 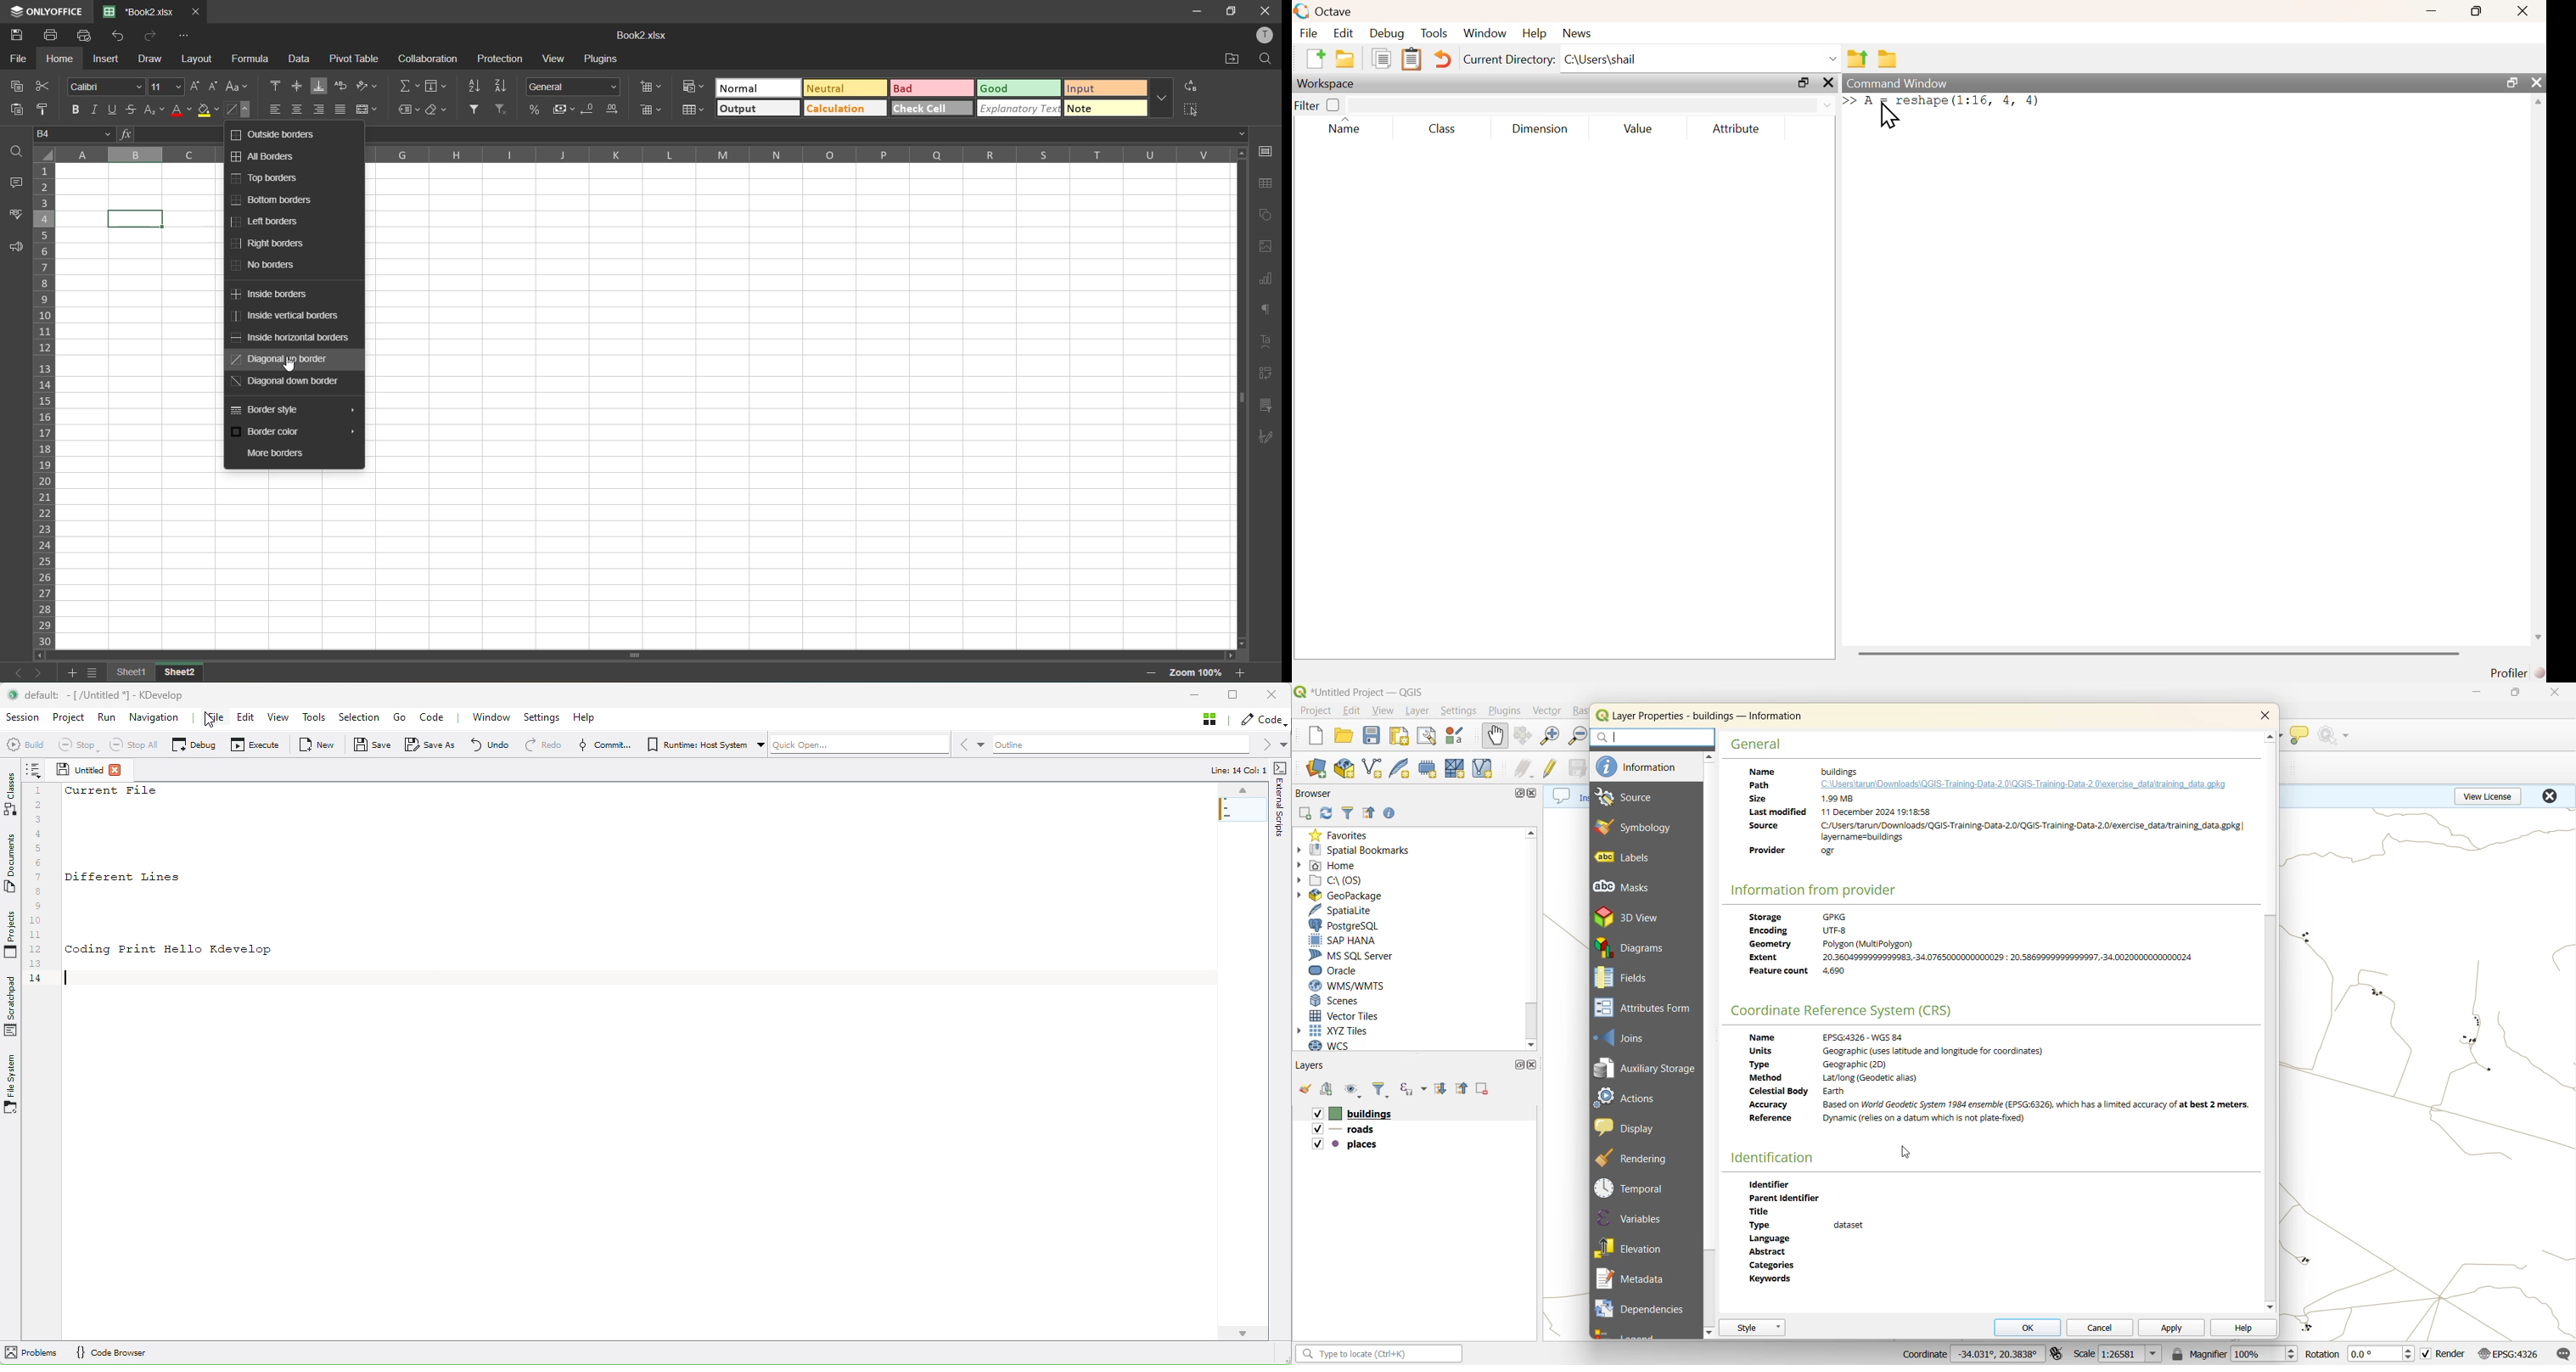 What do you see at coordinates (1265, 373) in the screenshot?
I see `pivot table` at bounding box center [1265, 373].